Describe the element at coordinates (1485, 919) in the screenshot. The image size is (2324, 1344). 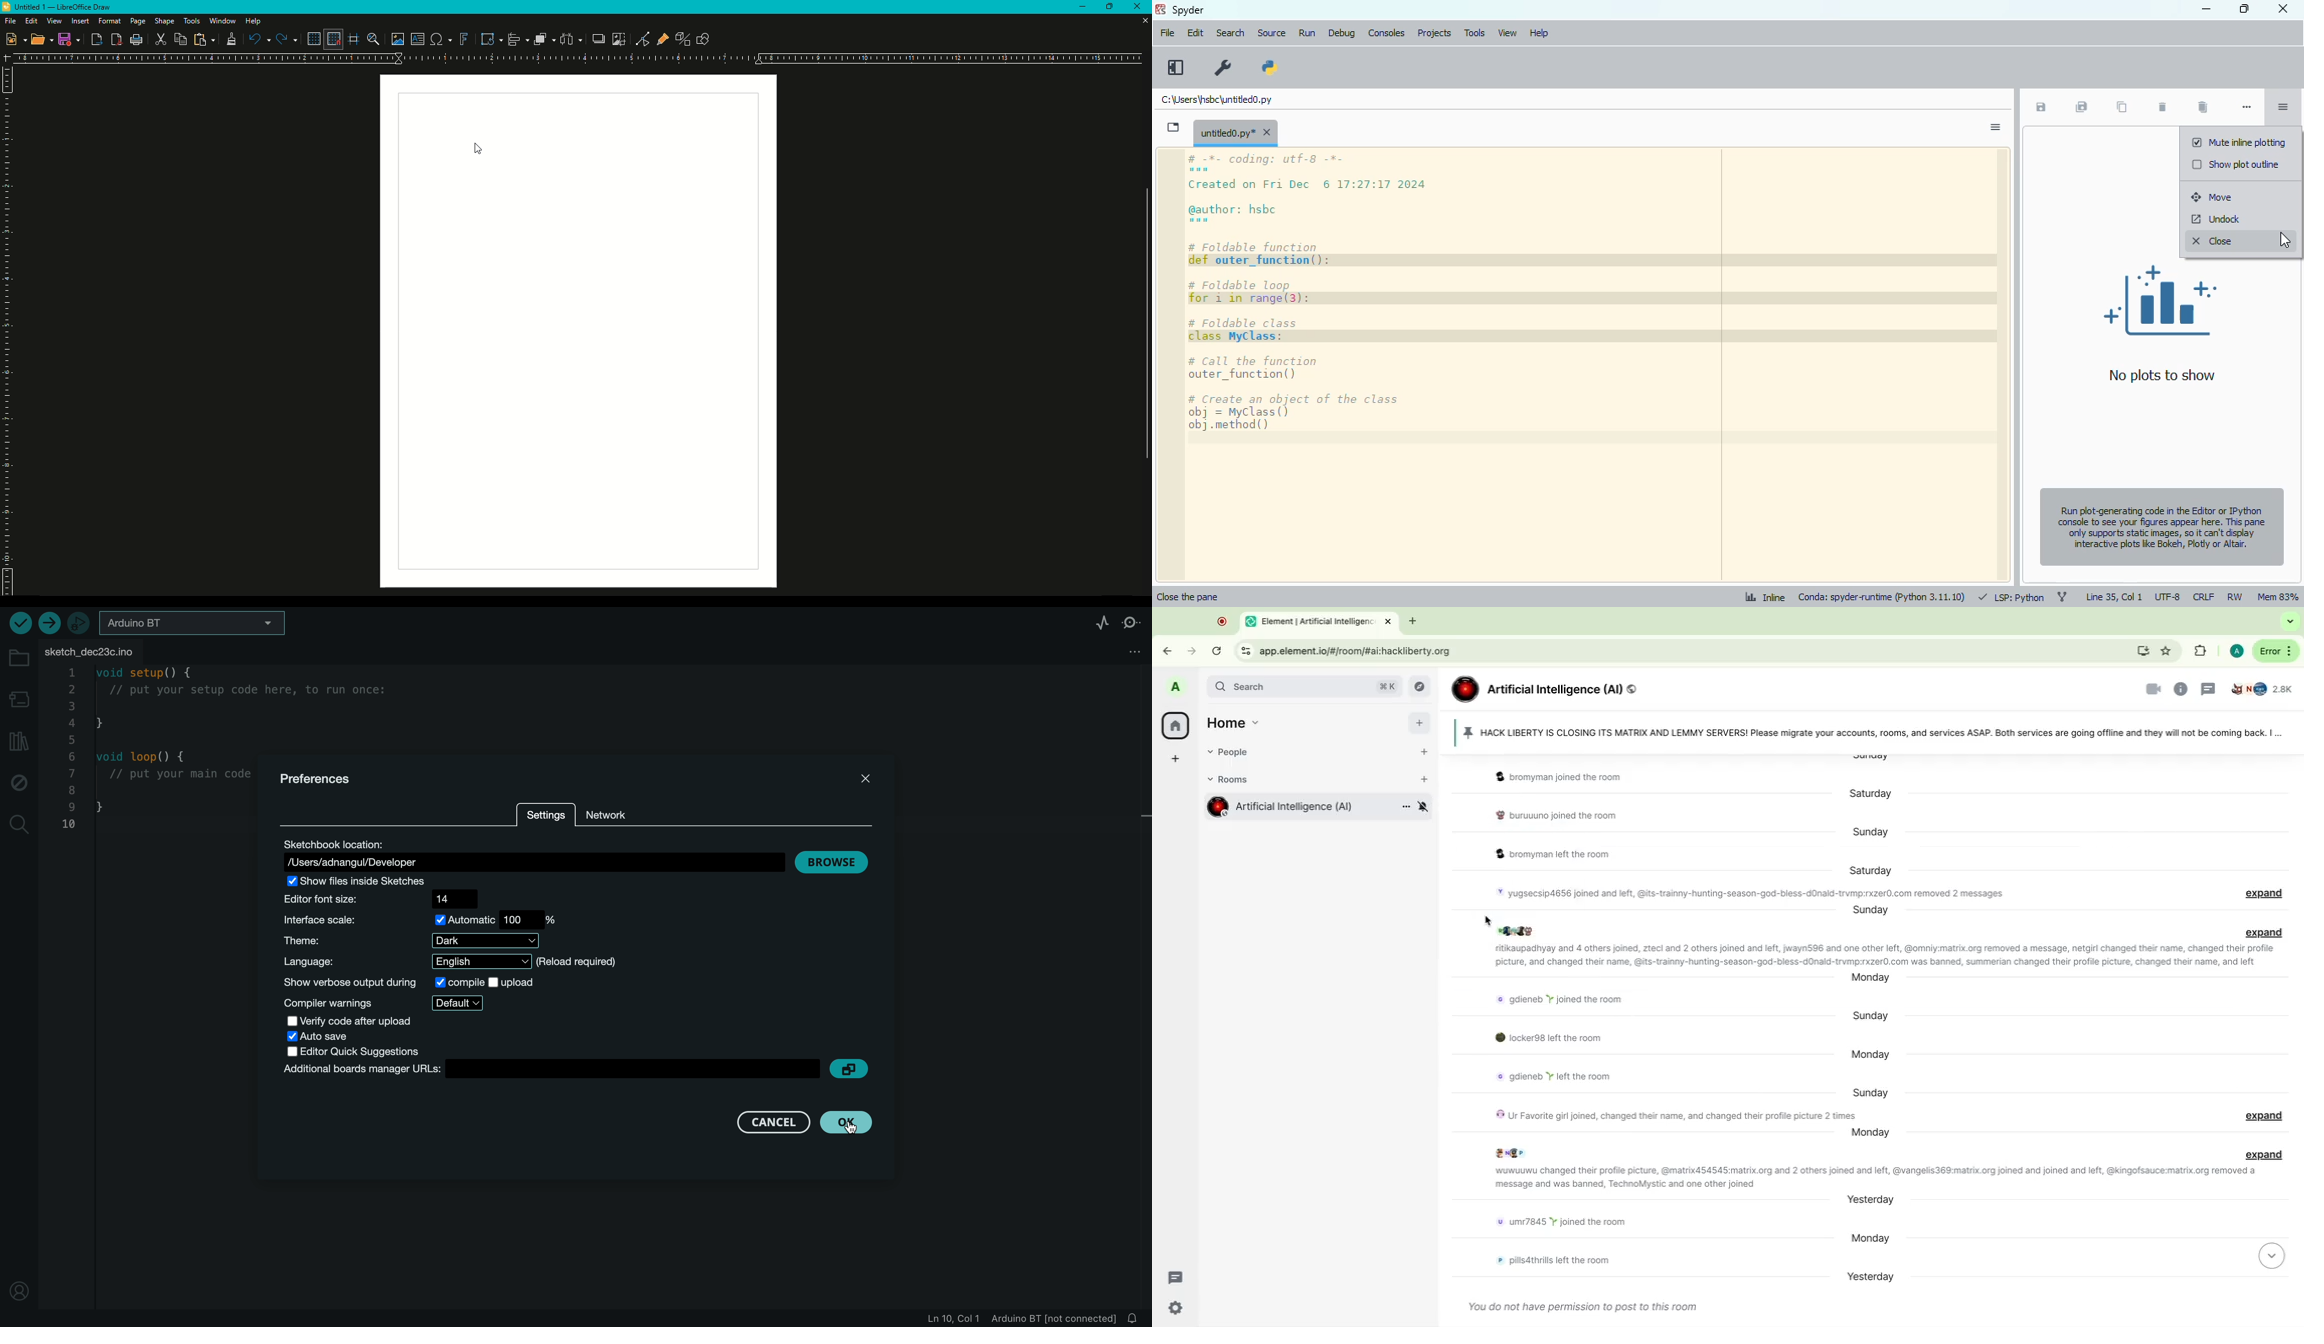
I see `` at that location.